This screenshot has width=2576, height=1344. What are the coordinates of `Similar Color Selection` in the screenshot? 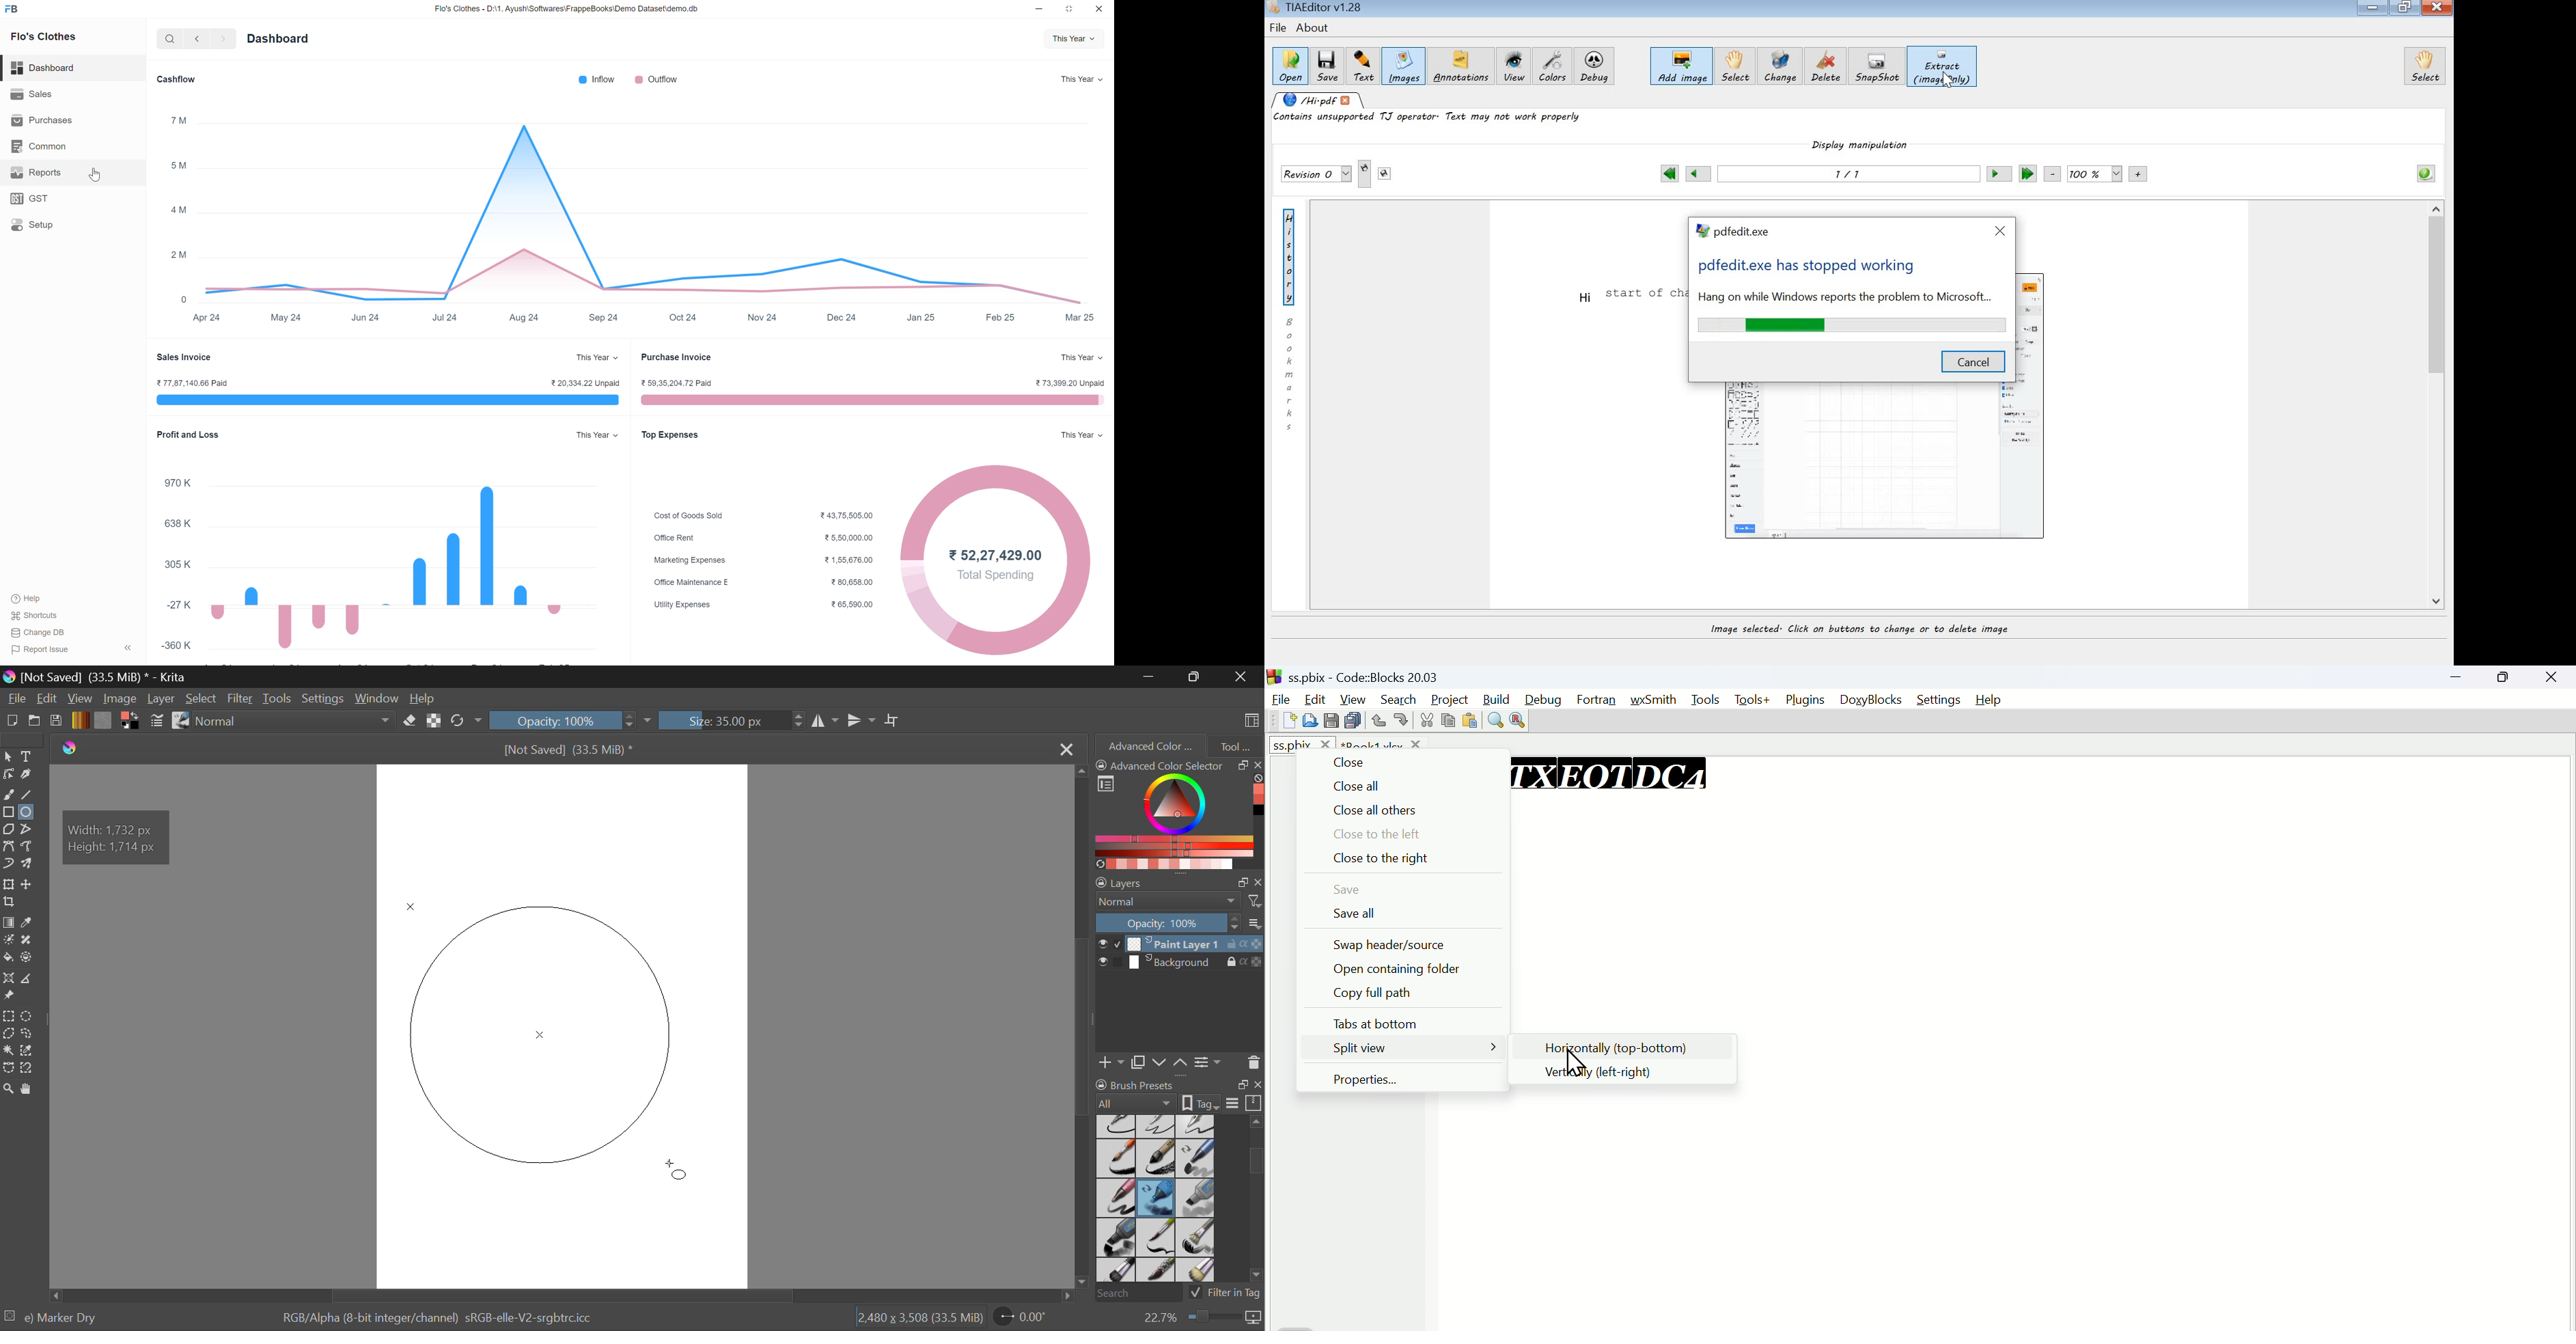 It's located at (30, 1052).